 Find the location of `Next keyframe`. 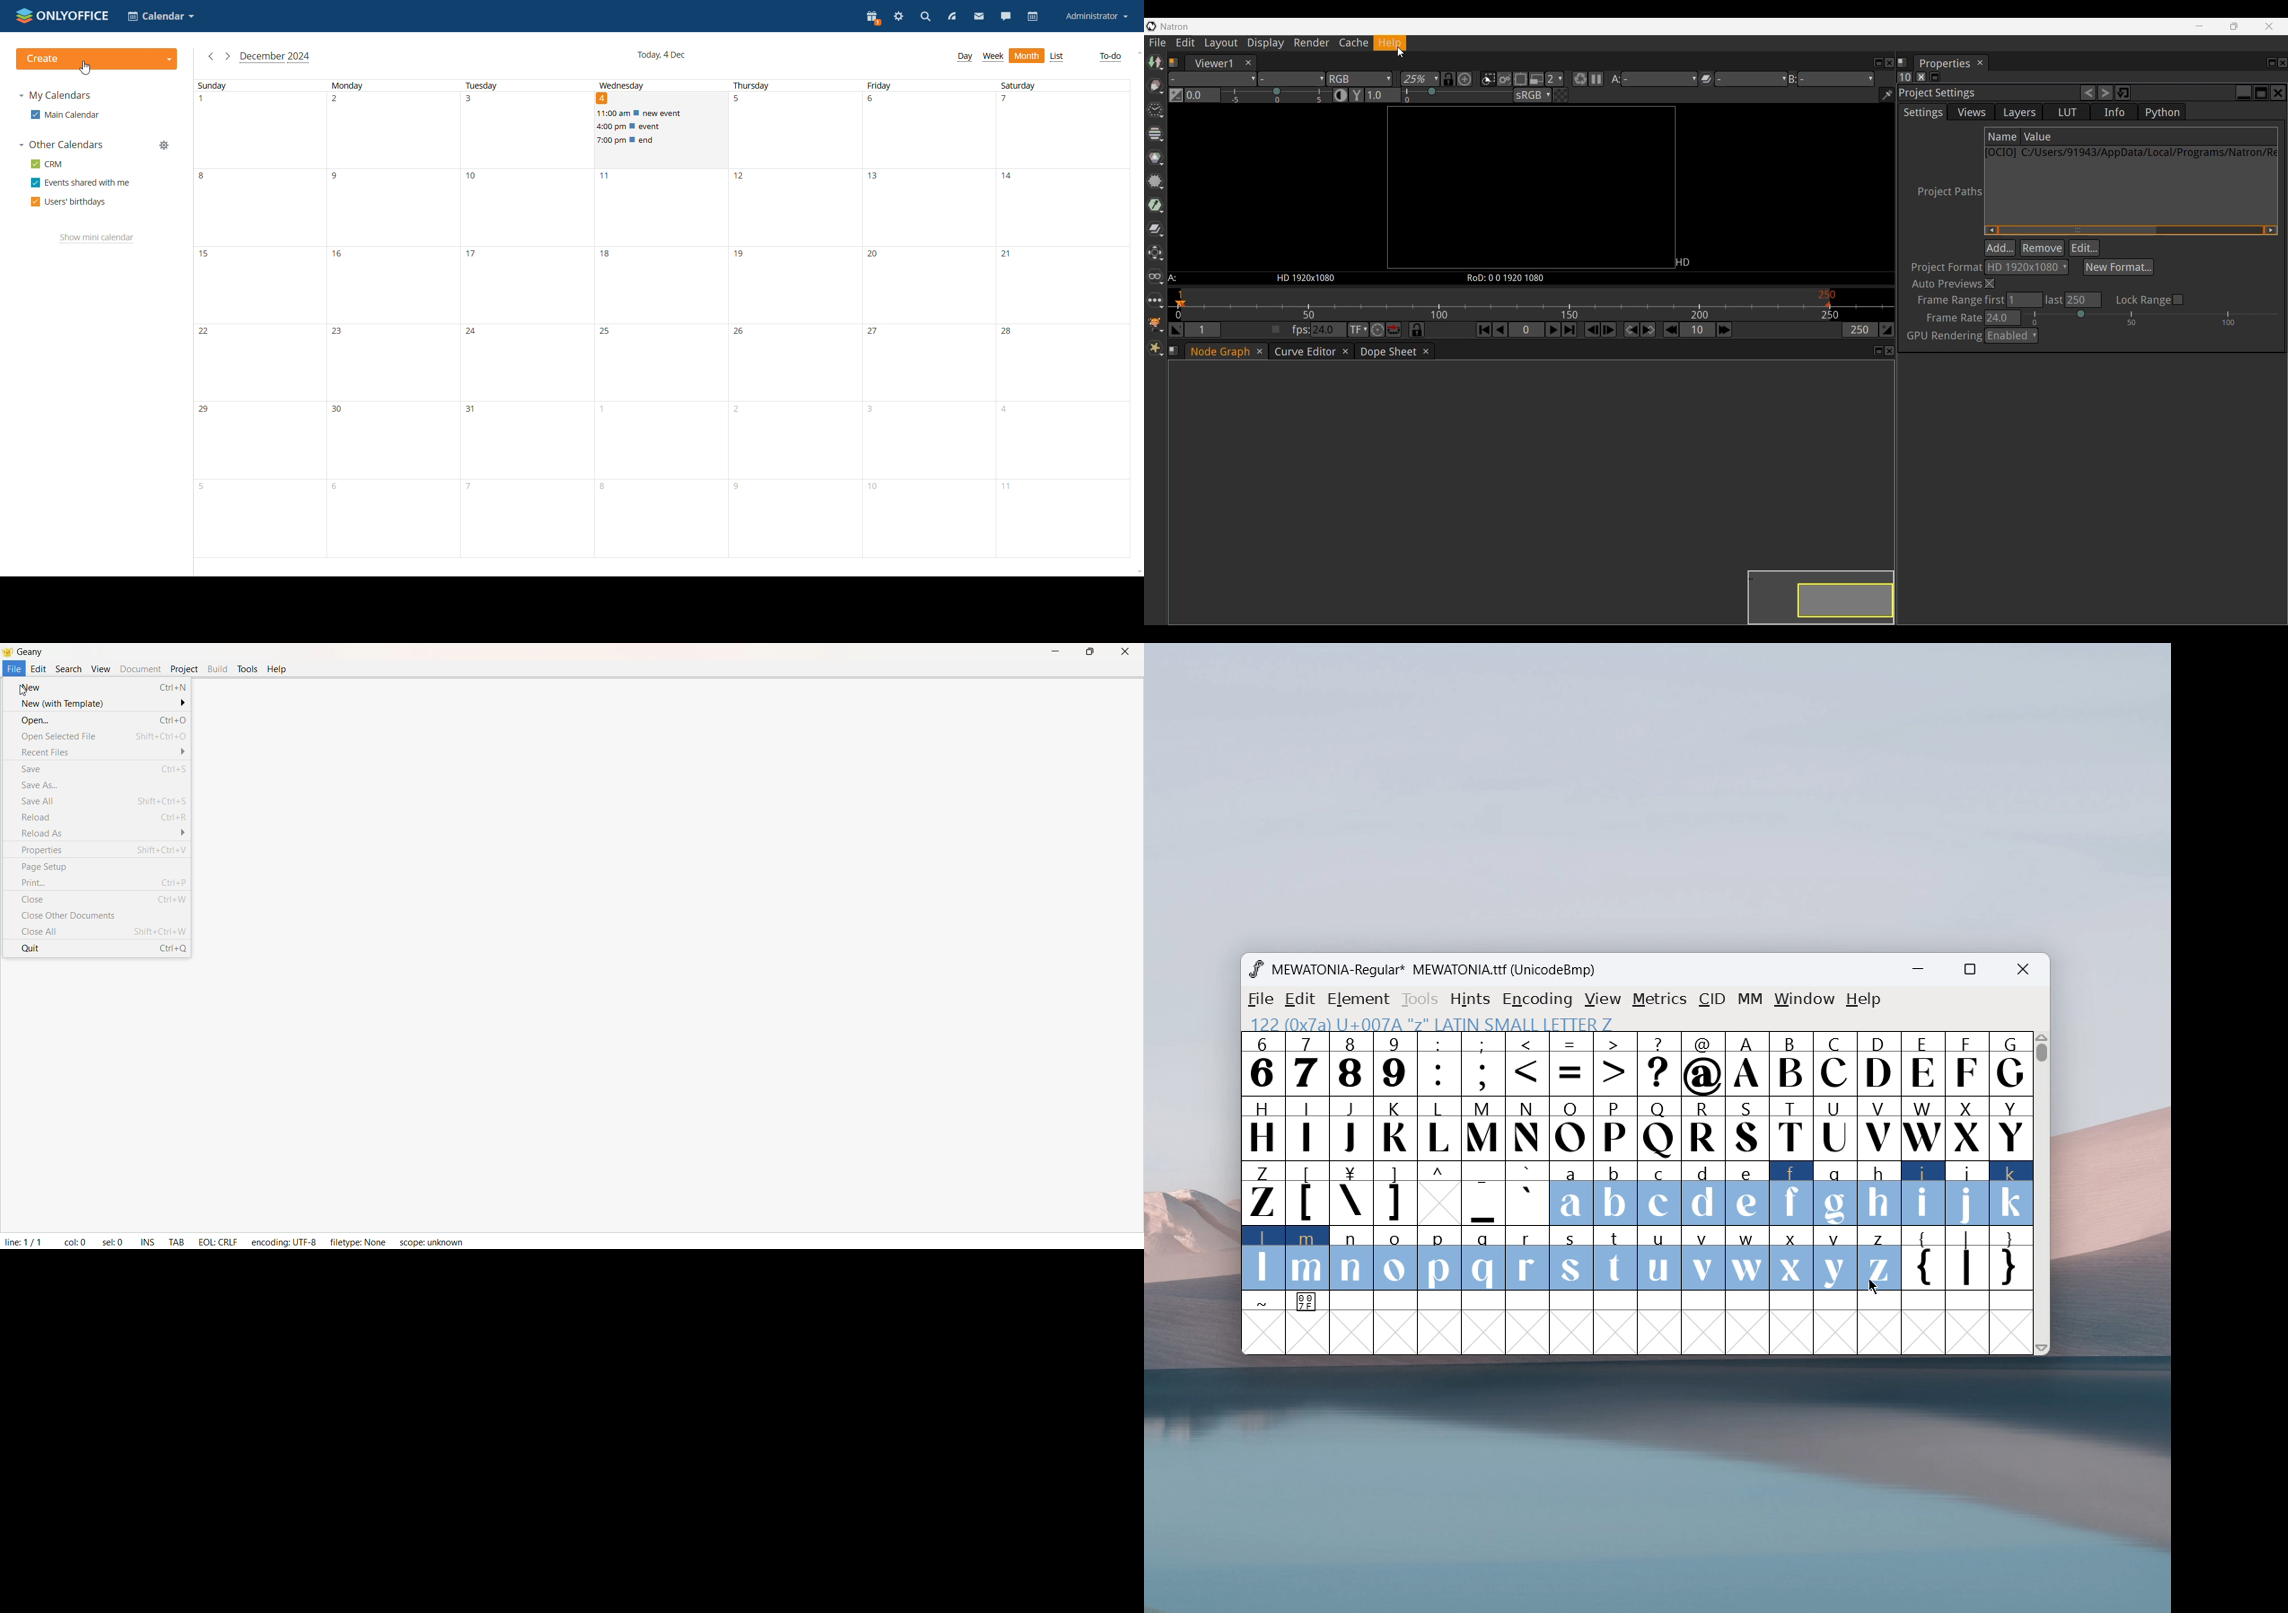

Next keyframe is located at coordinates (1648, 330).